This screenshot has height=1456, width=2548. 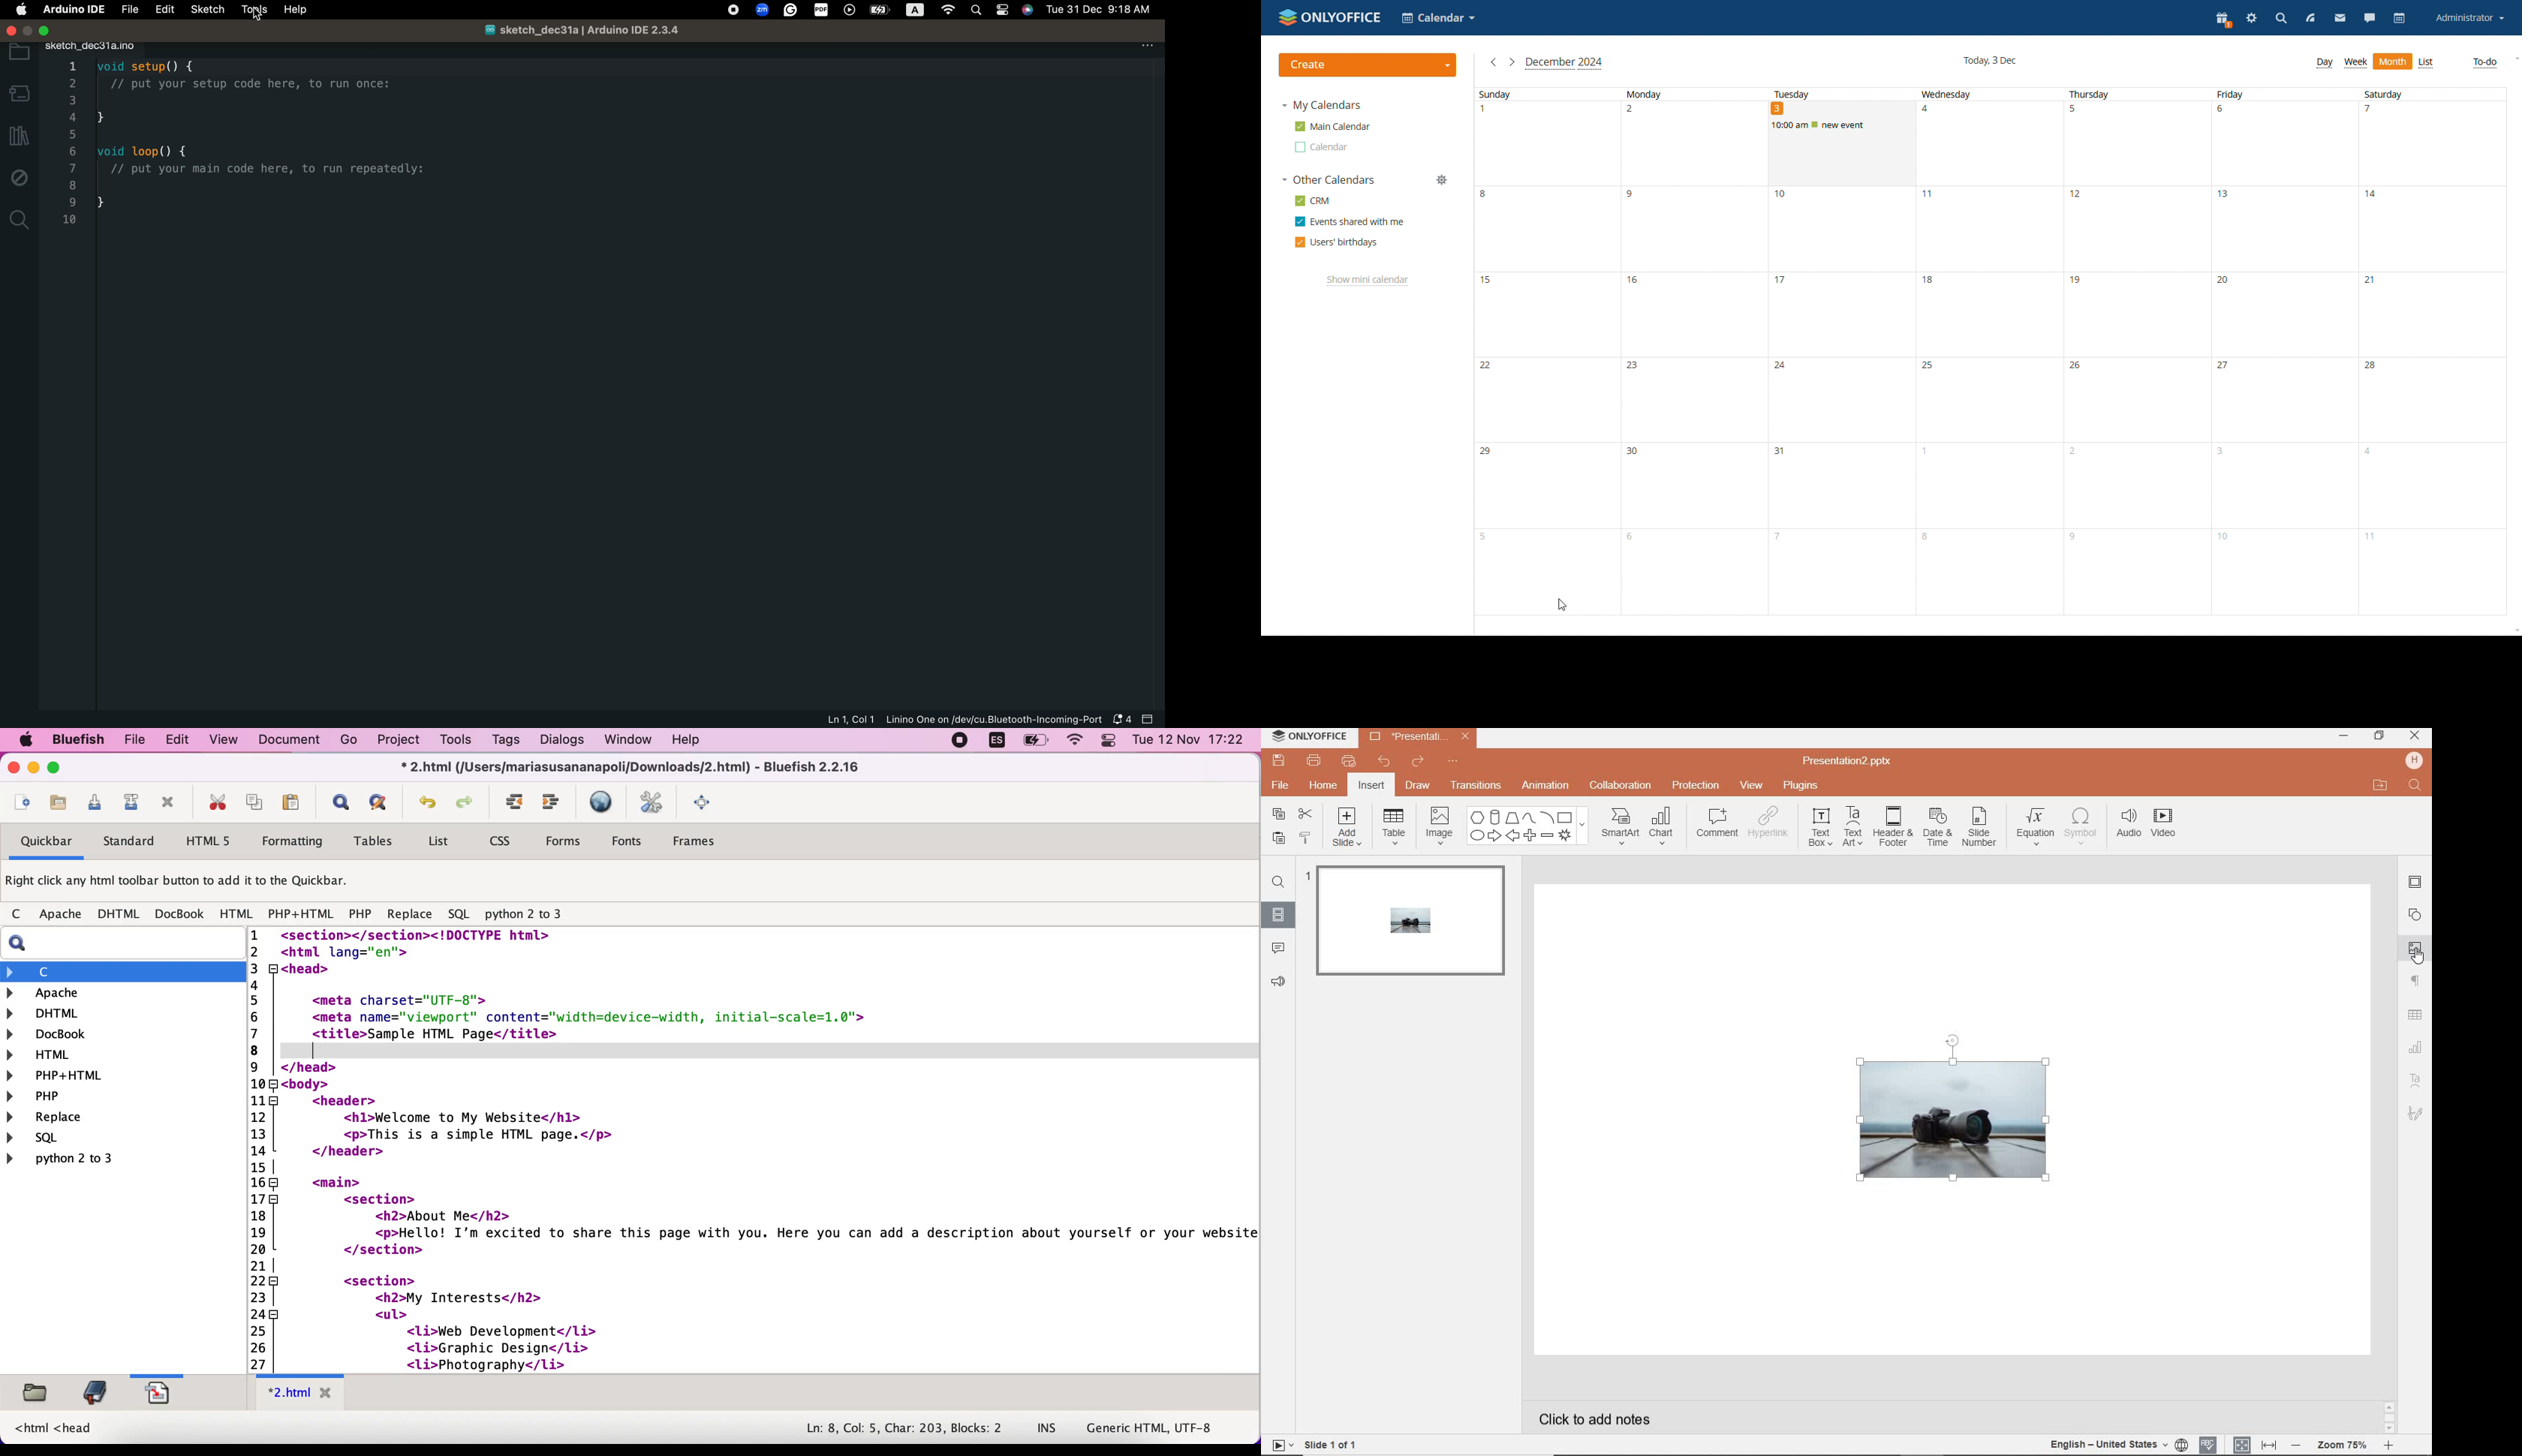 What do you see at coordinates (97, 1394) in the screenshot?
I see `bookmarks` at bounding box center [97, 1394].